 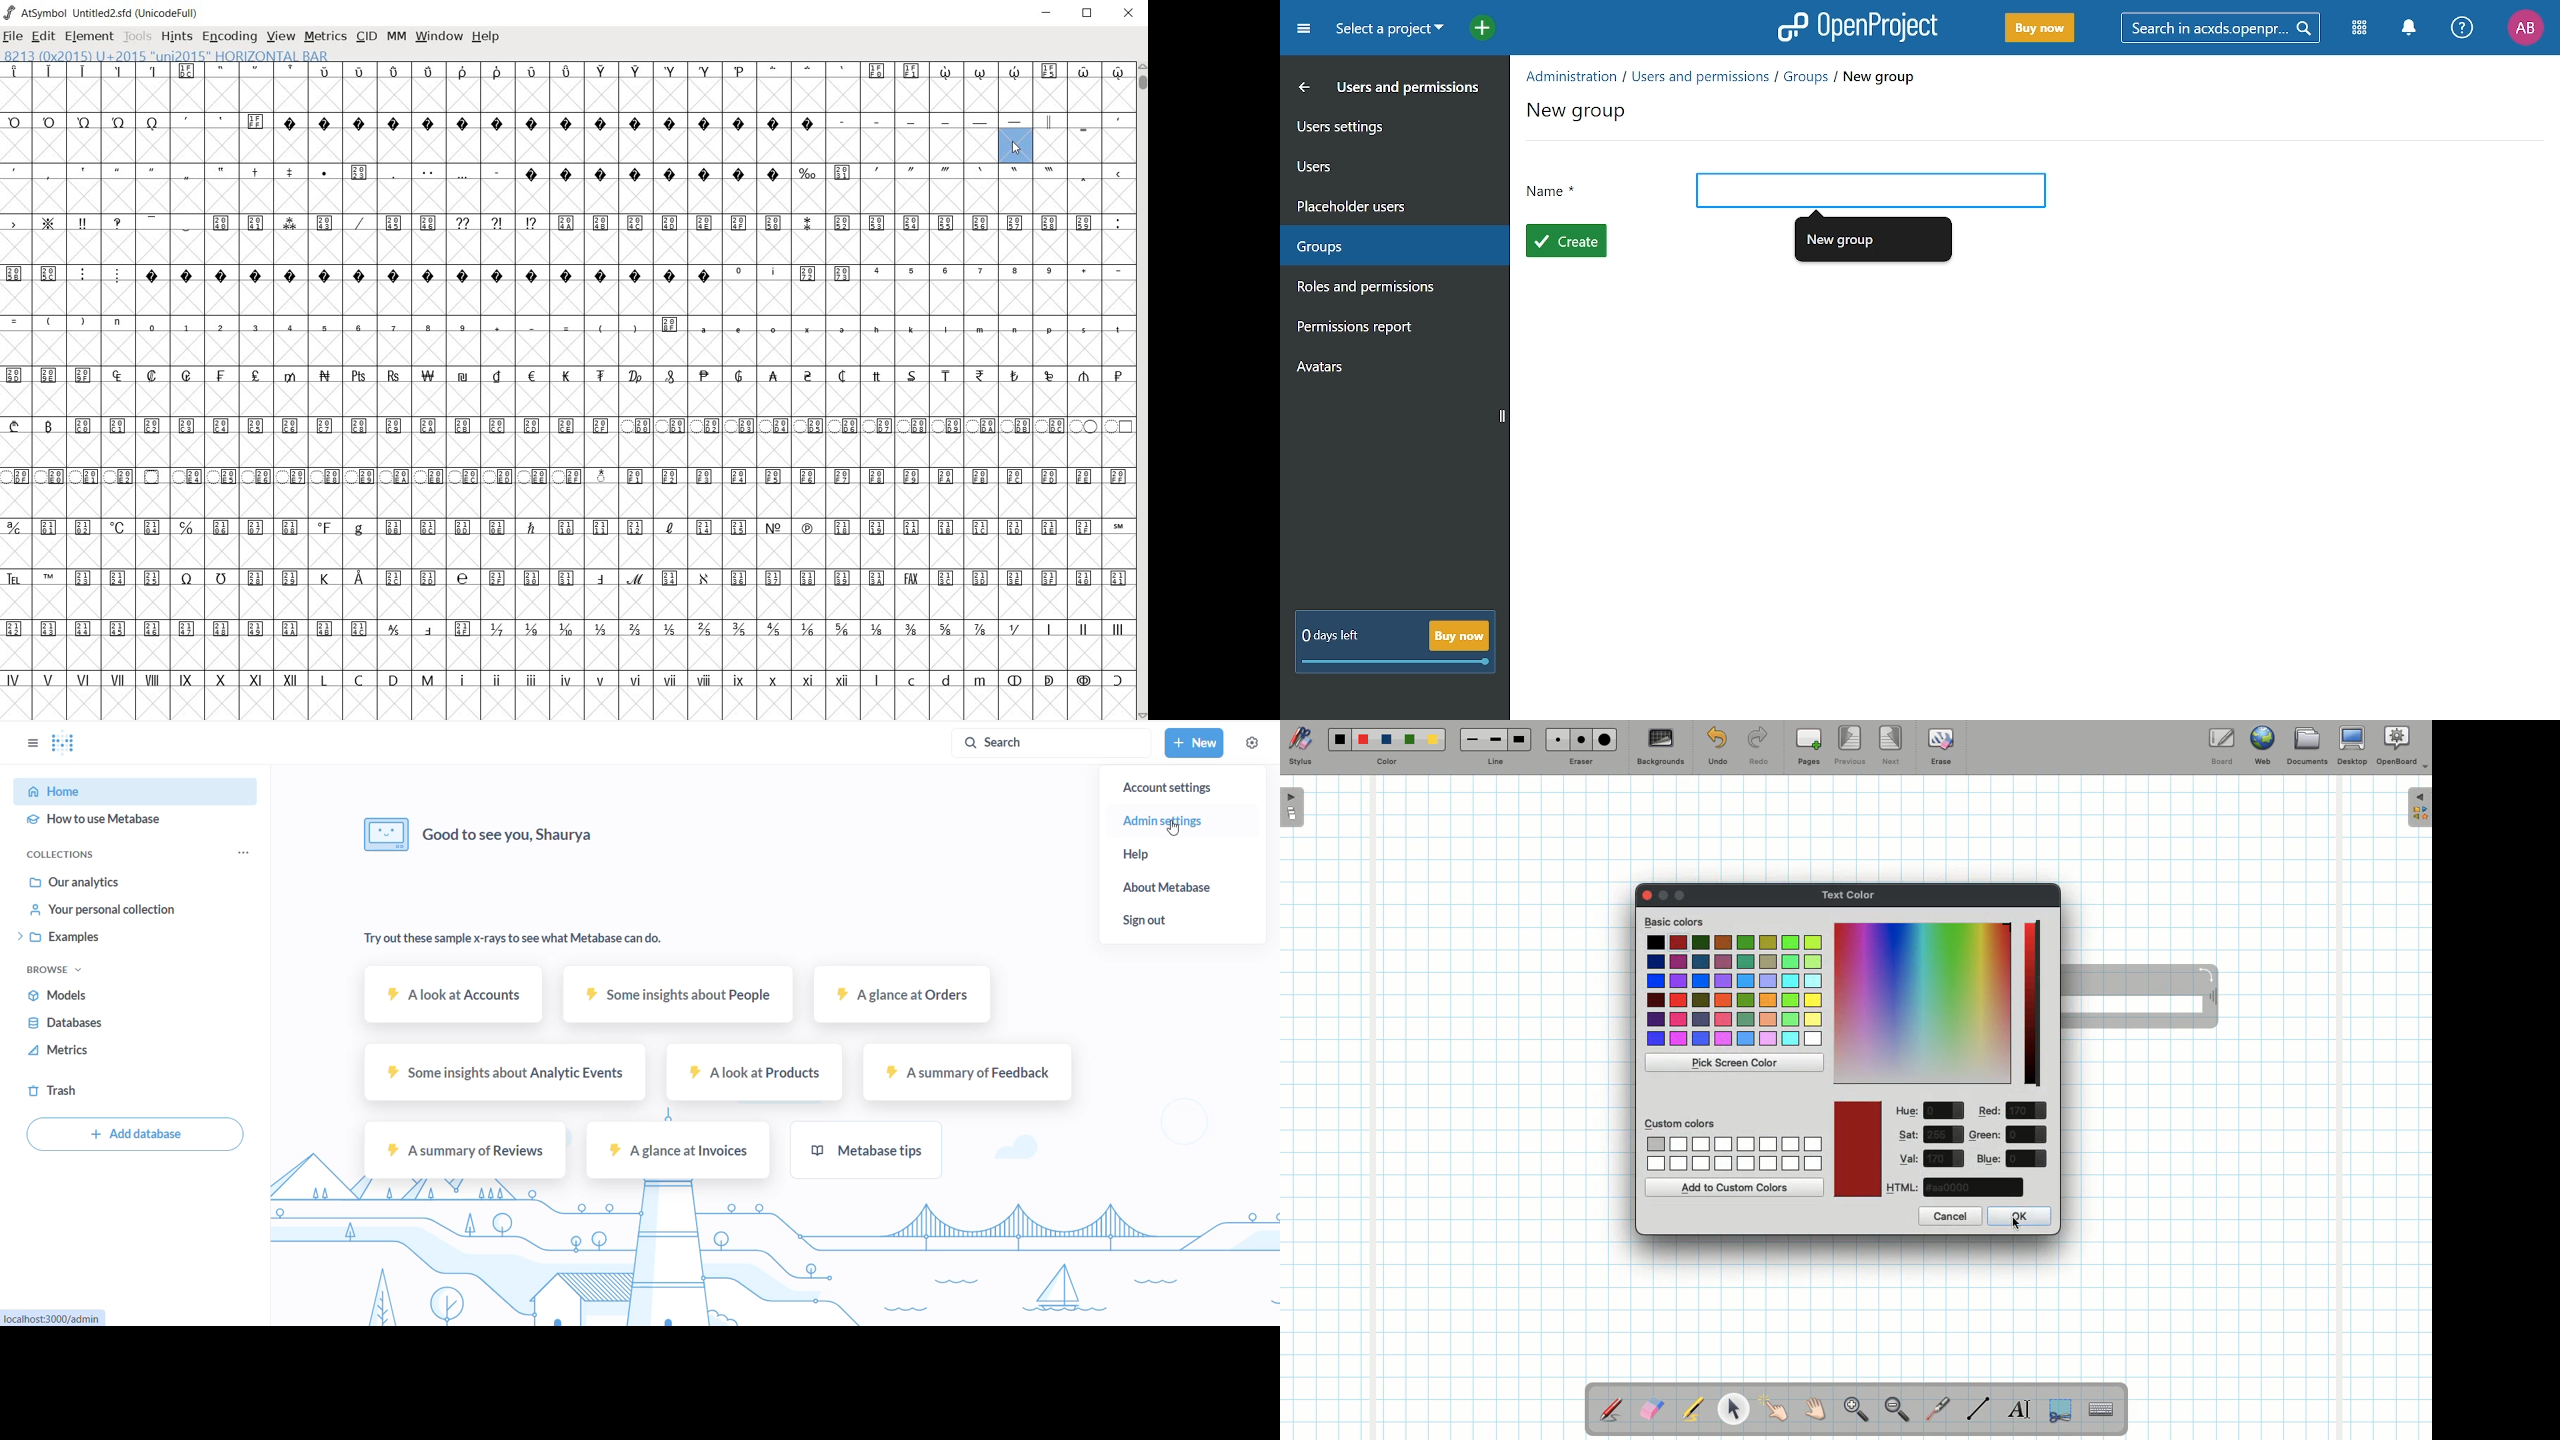 I want to click on Buy Now, so click(x=2040, y=29).